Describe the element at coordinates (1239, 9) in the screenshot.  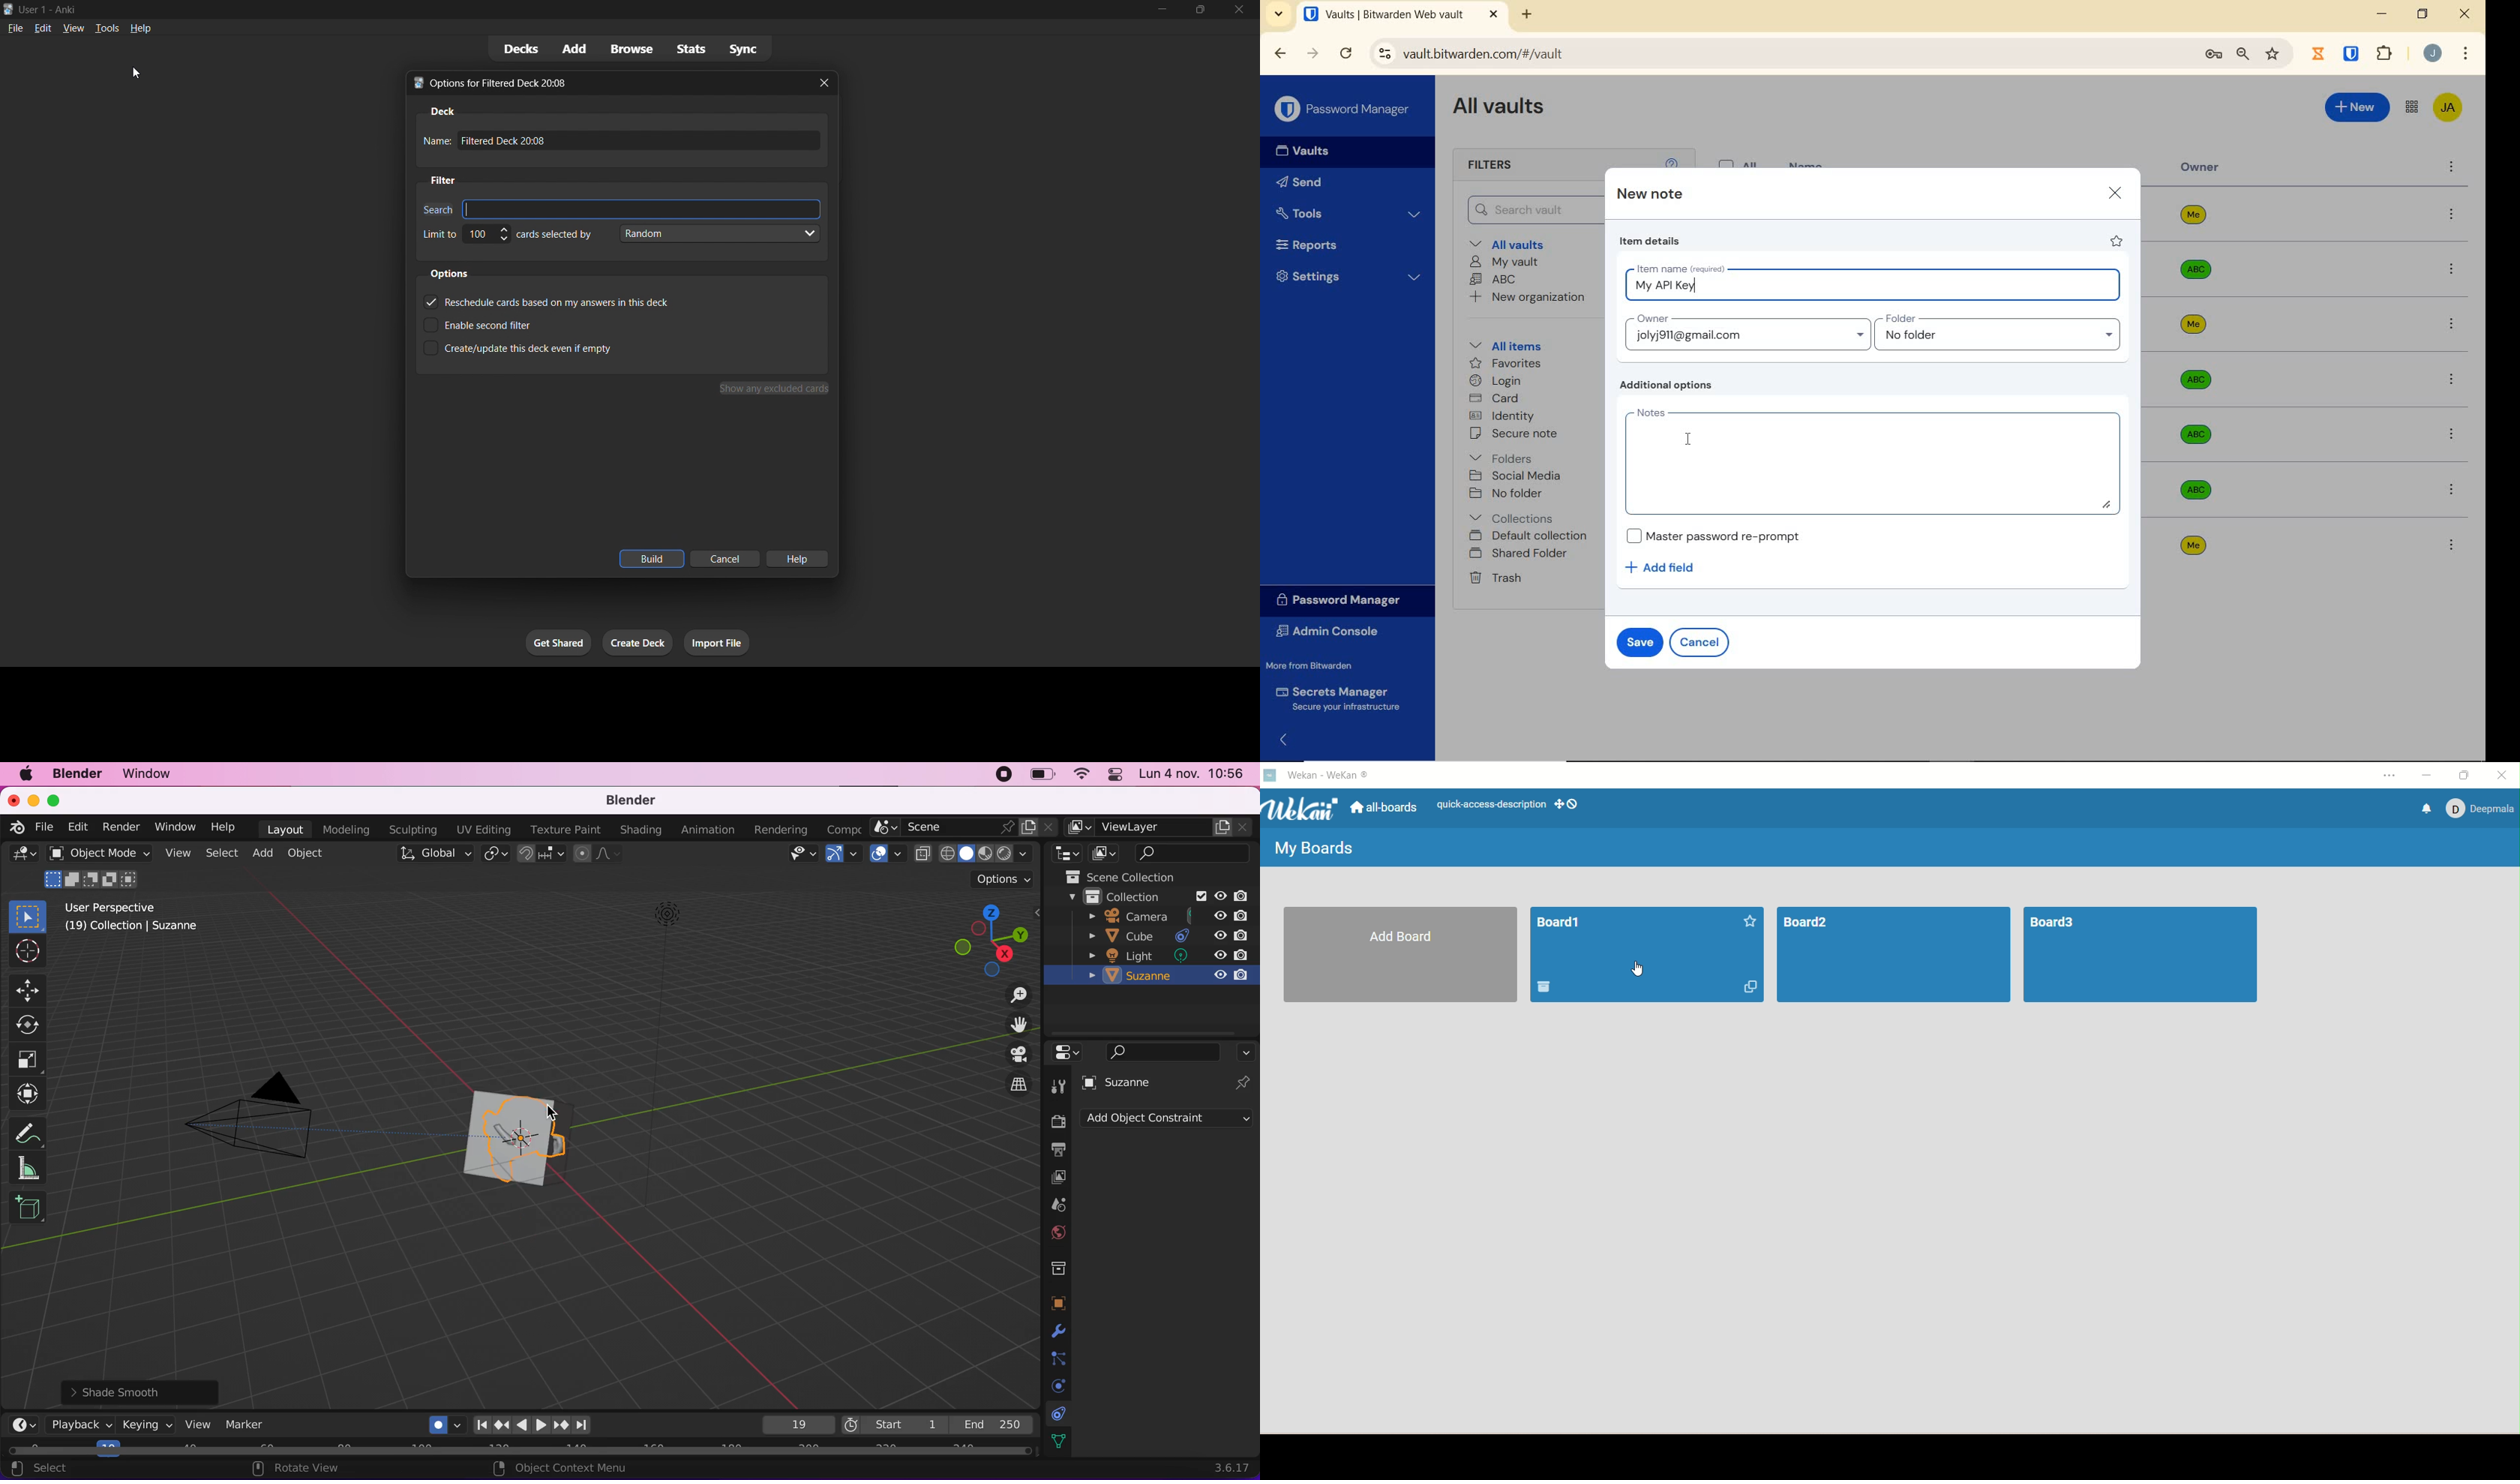
I see `close` at that location.